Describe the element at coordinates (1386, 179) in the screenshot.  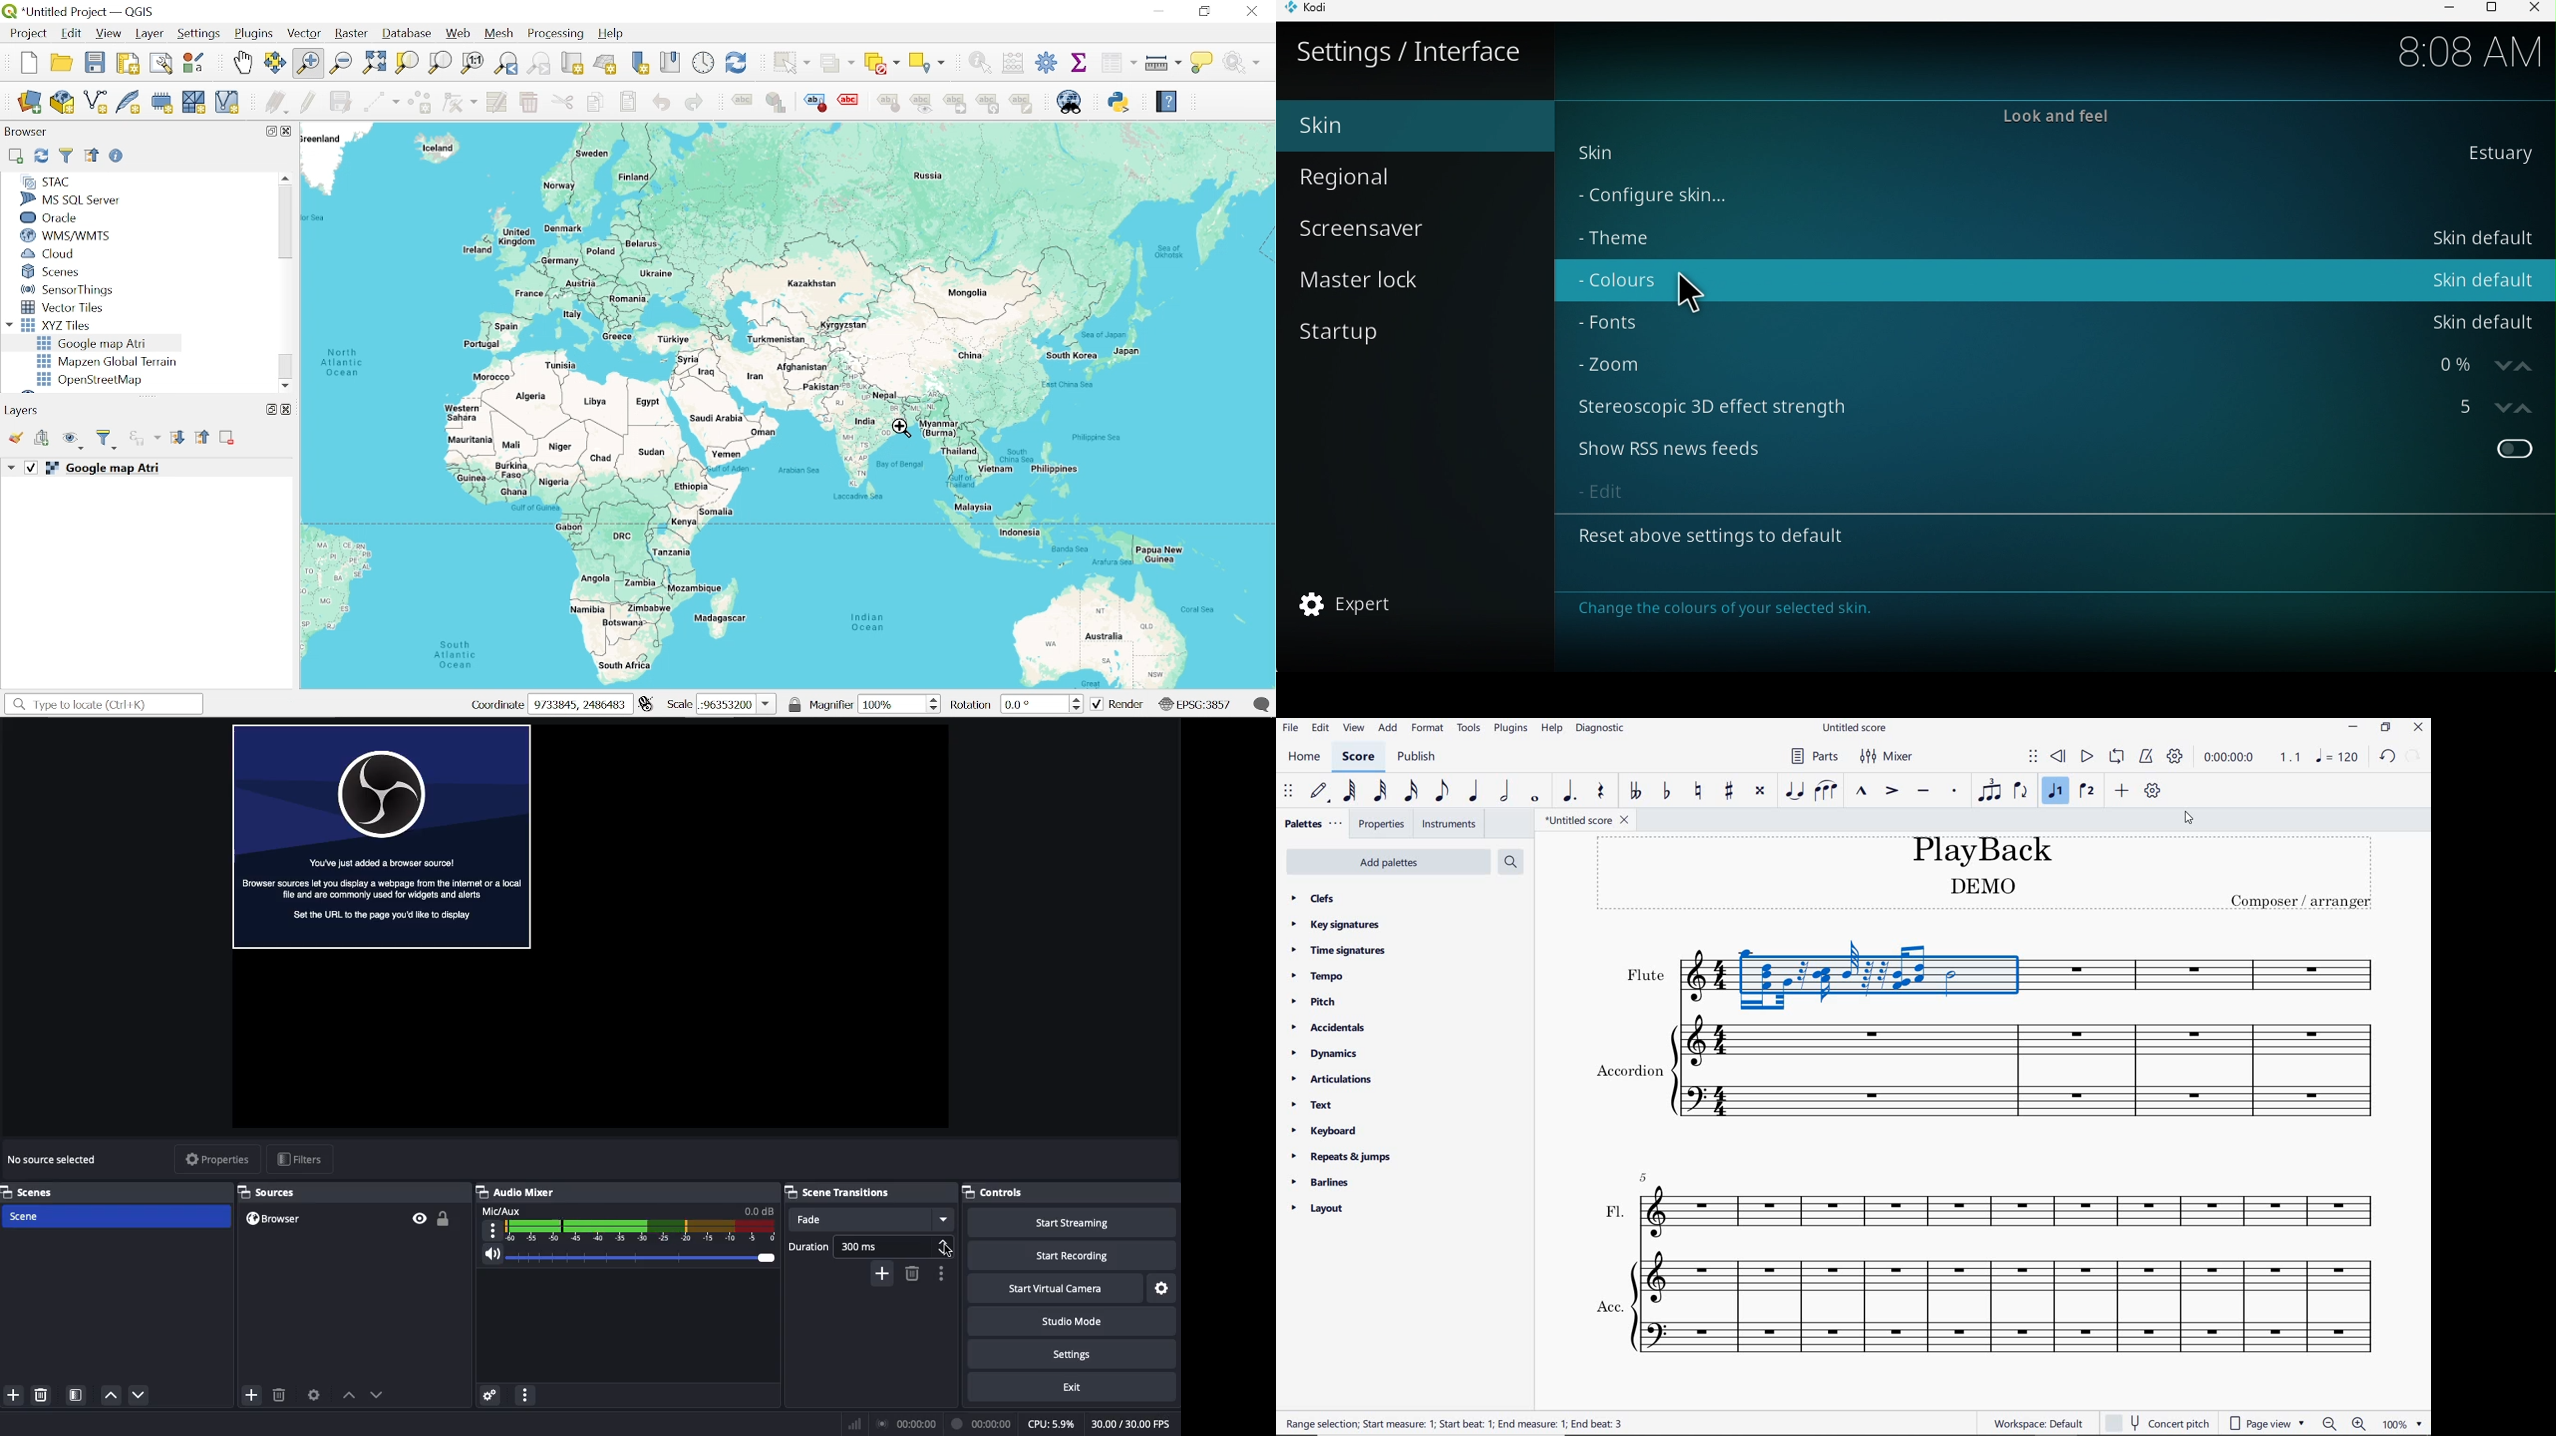
I see `Regional` at that location.